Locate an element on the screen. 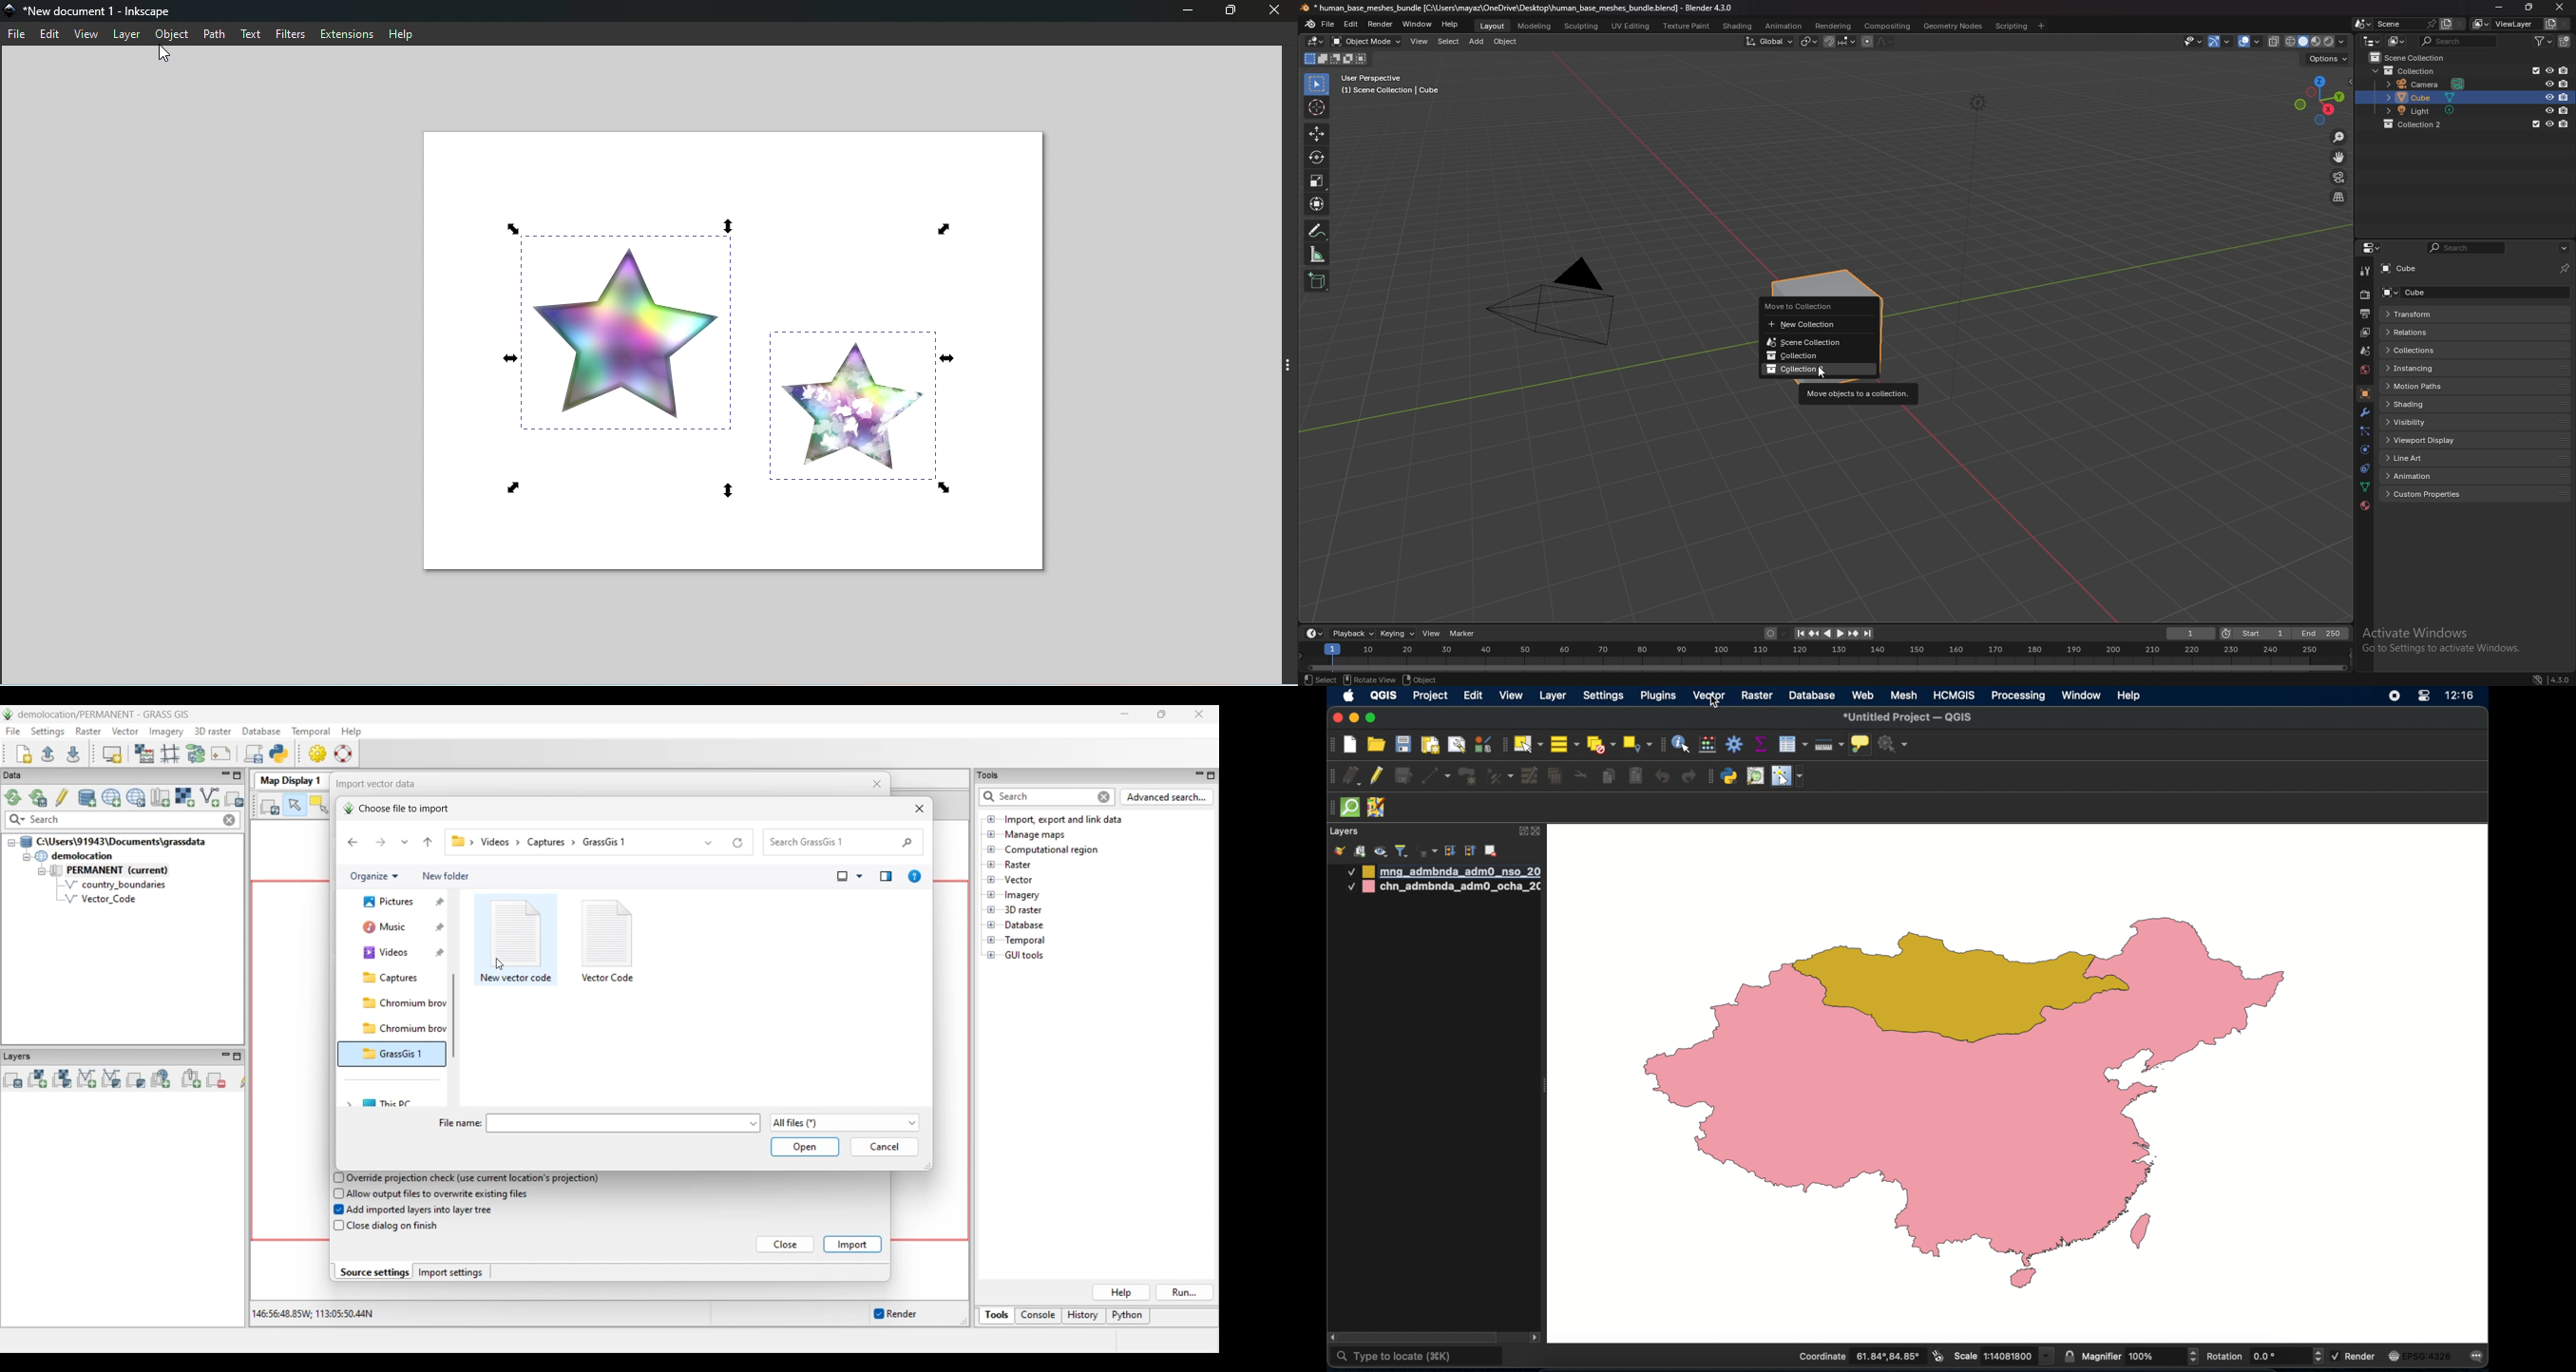 This screenshot has height=1372, width=2576. add is located at coordinates (1476, 41).